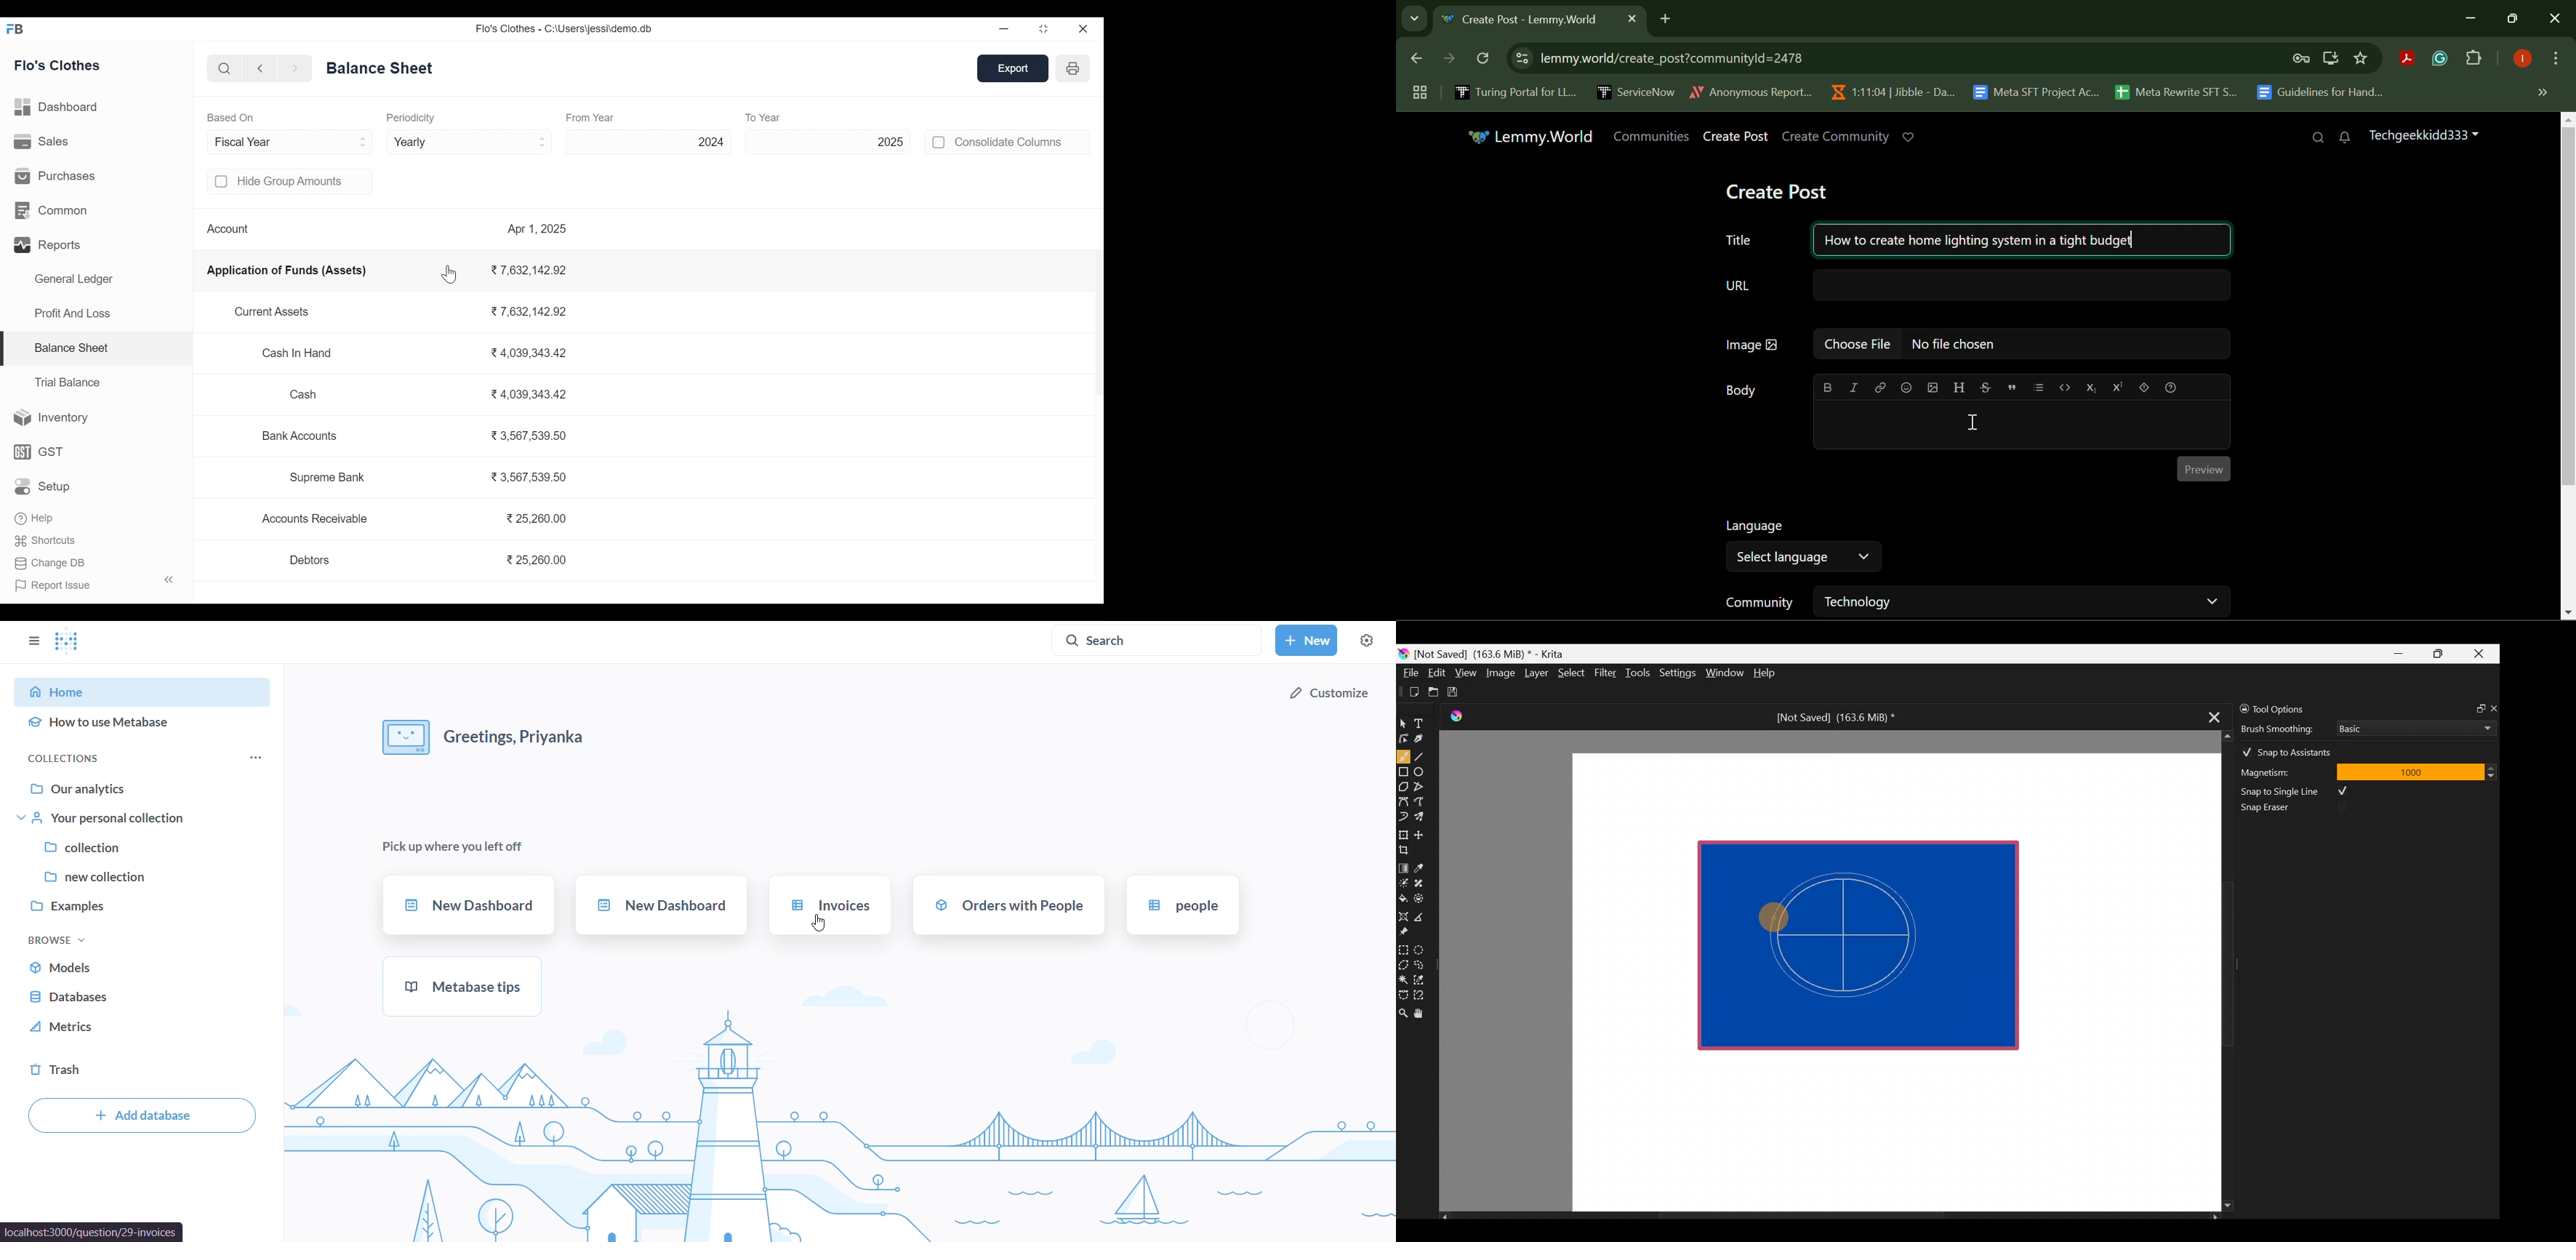  What do you see at coordinates (55, 175) in the screenshot?
I see `Purchases ` at bounding box center [55, 175].